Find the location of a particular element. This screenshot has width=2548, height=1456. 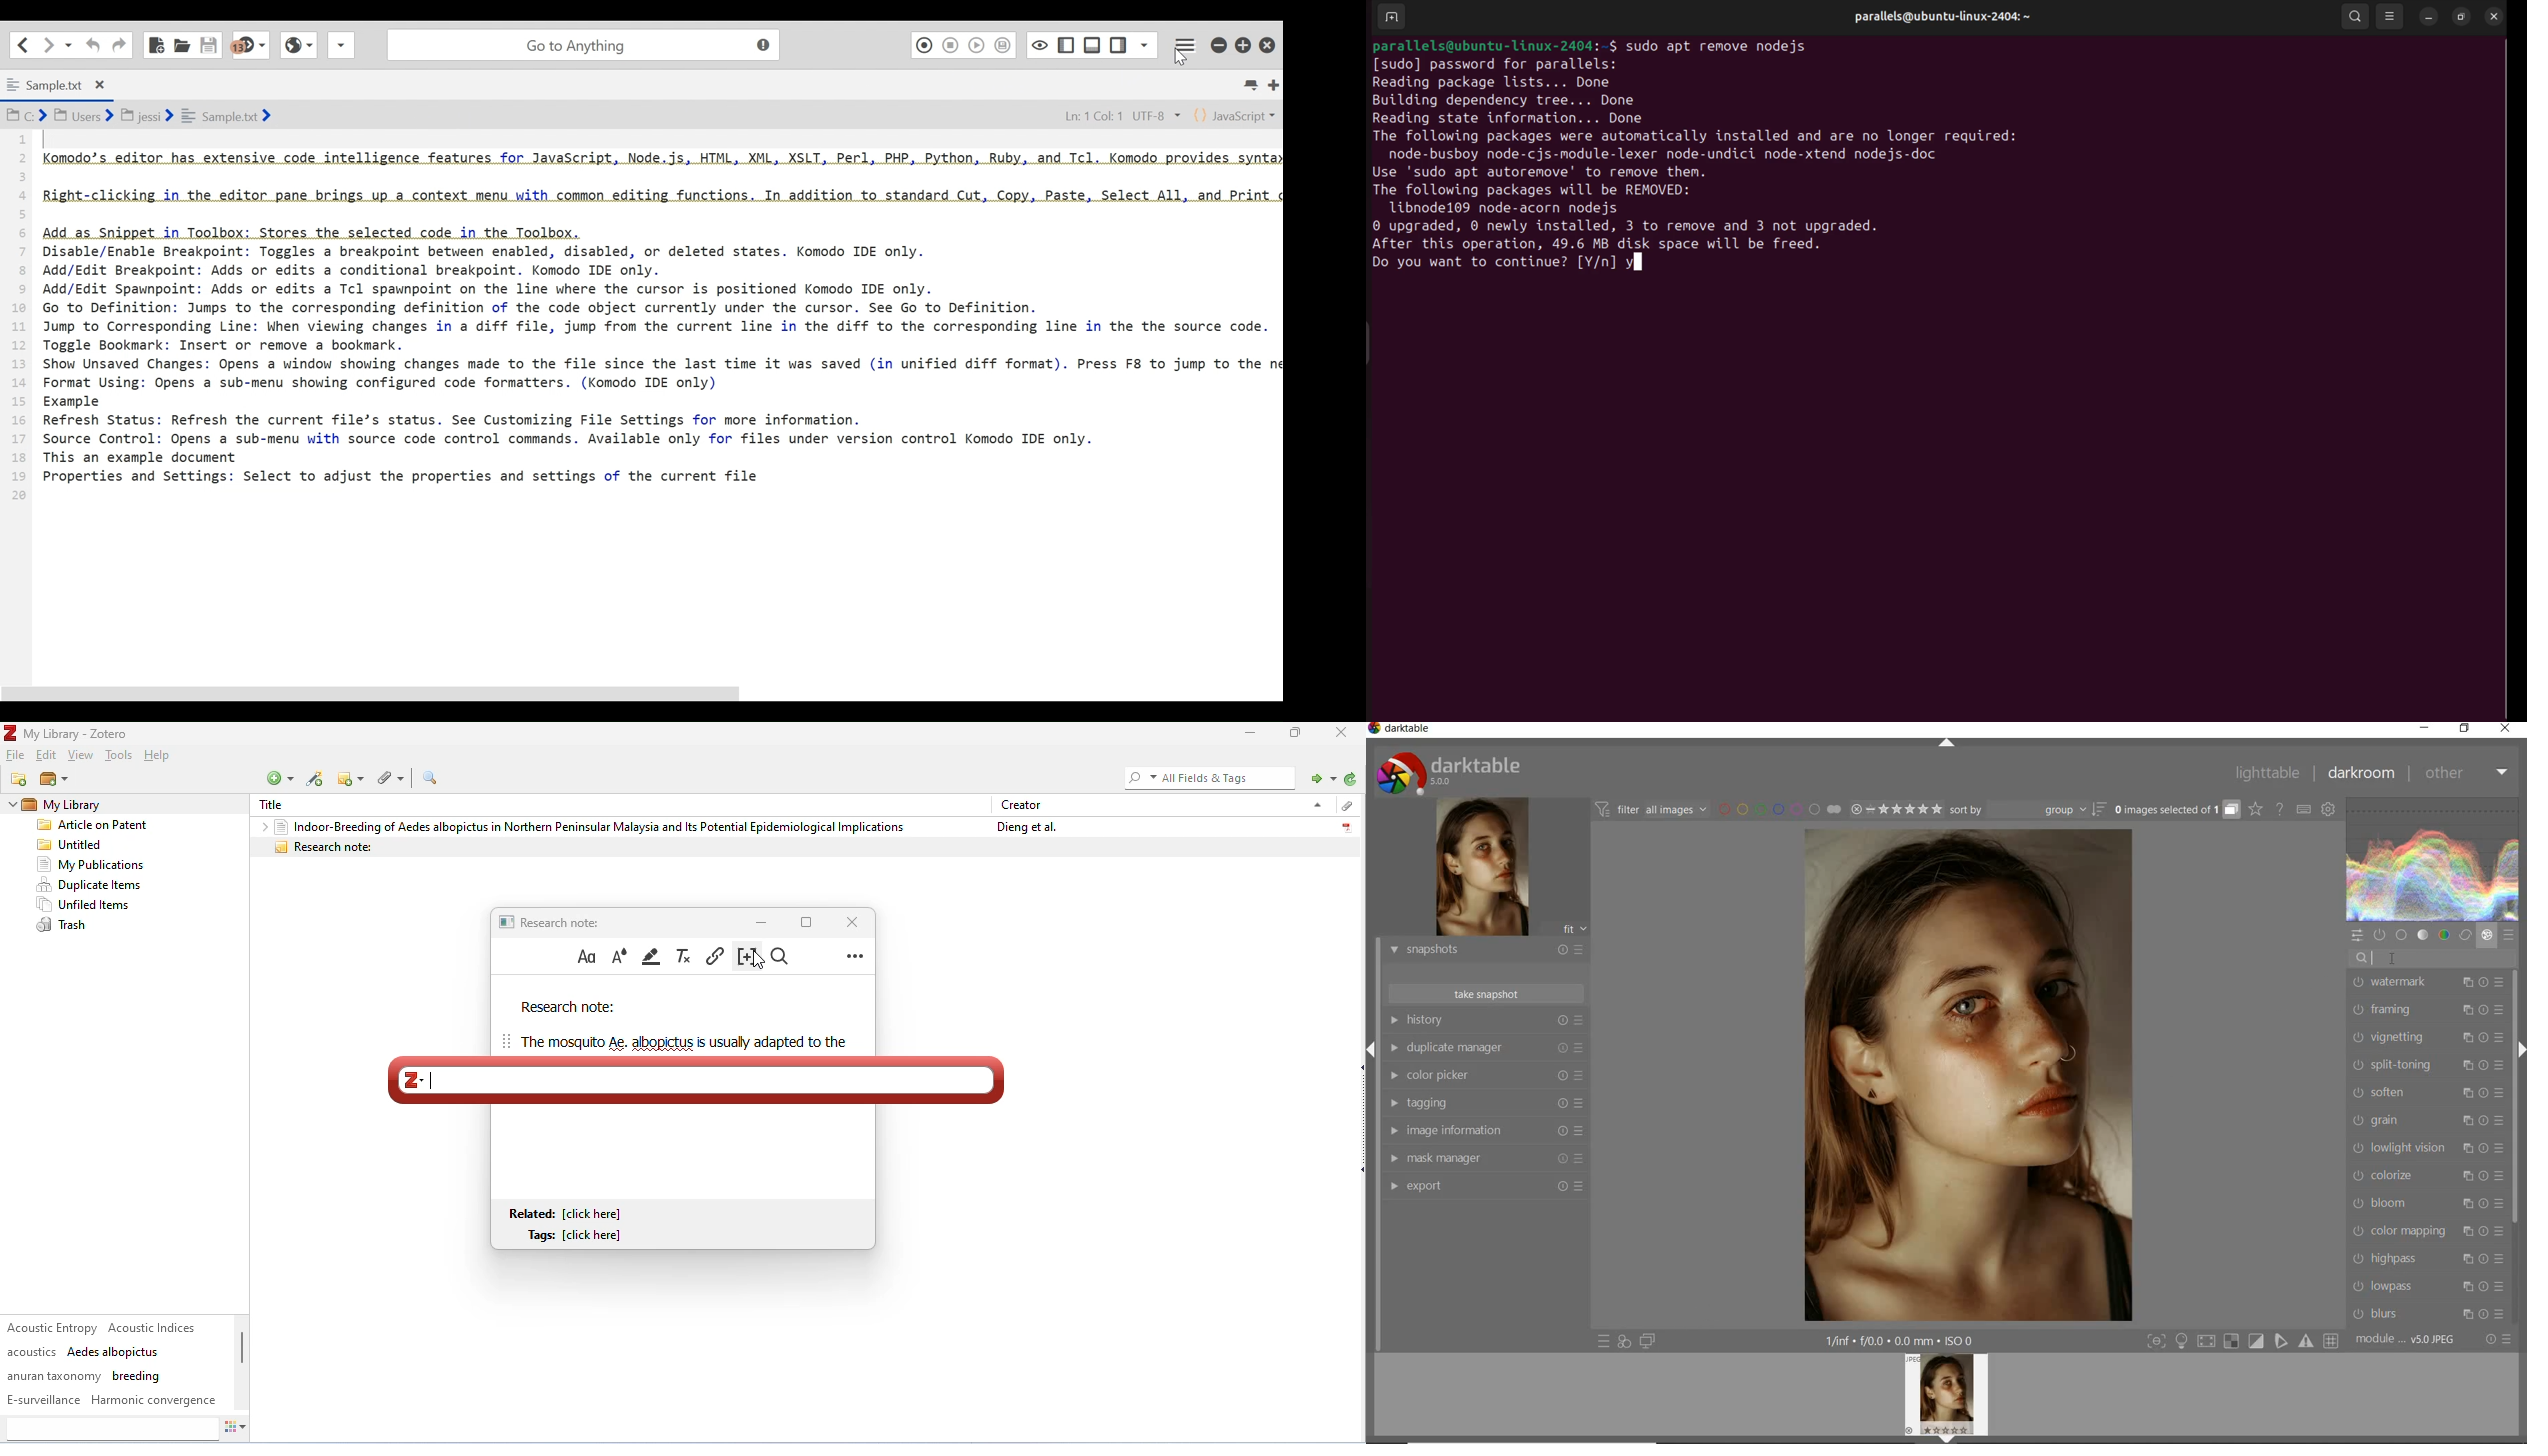

display a second darkroom image below is located at coordinates (1645, 1342).